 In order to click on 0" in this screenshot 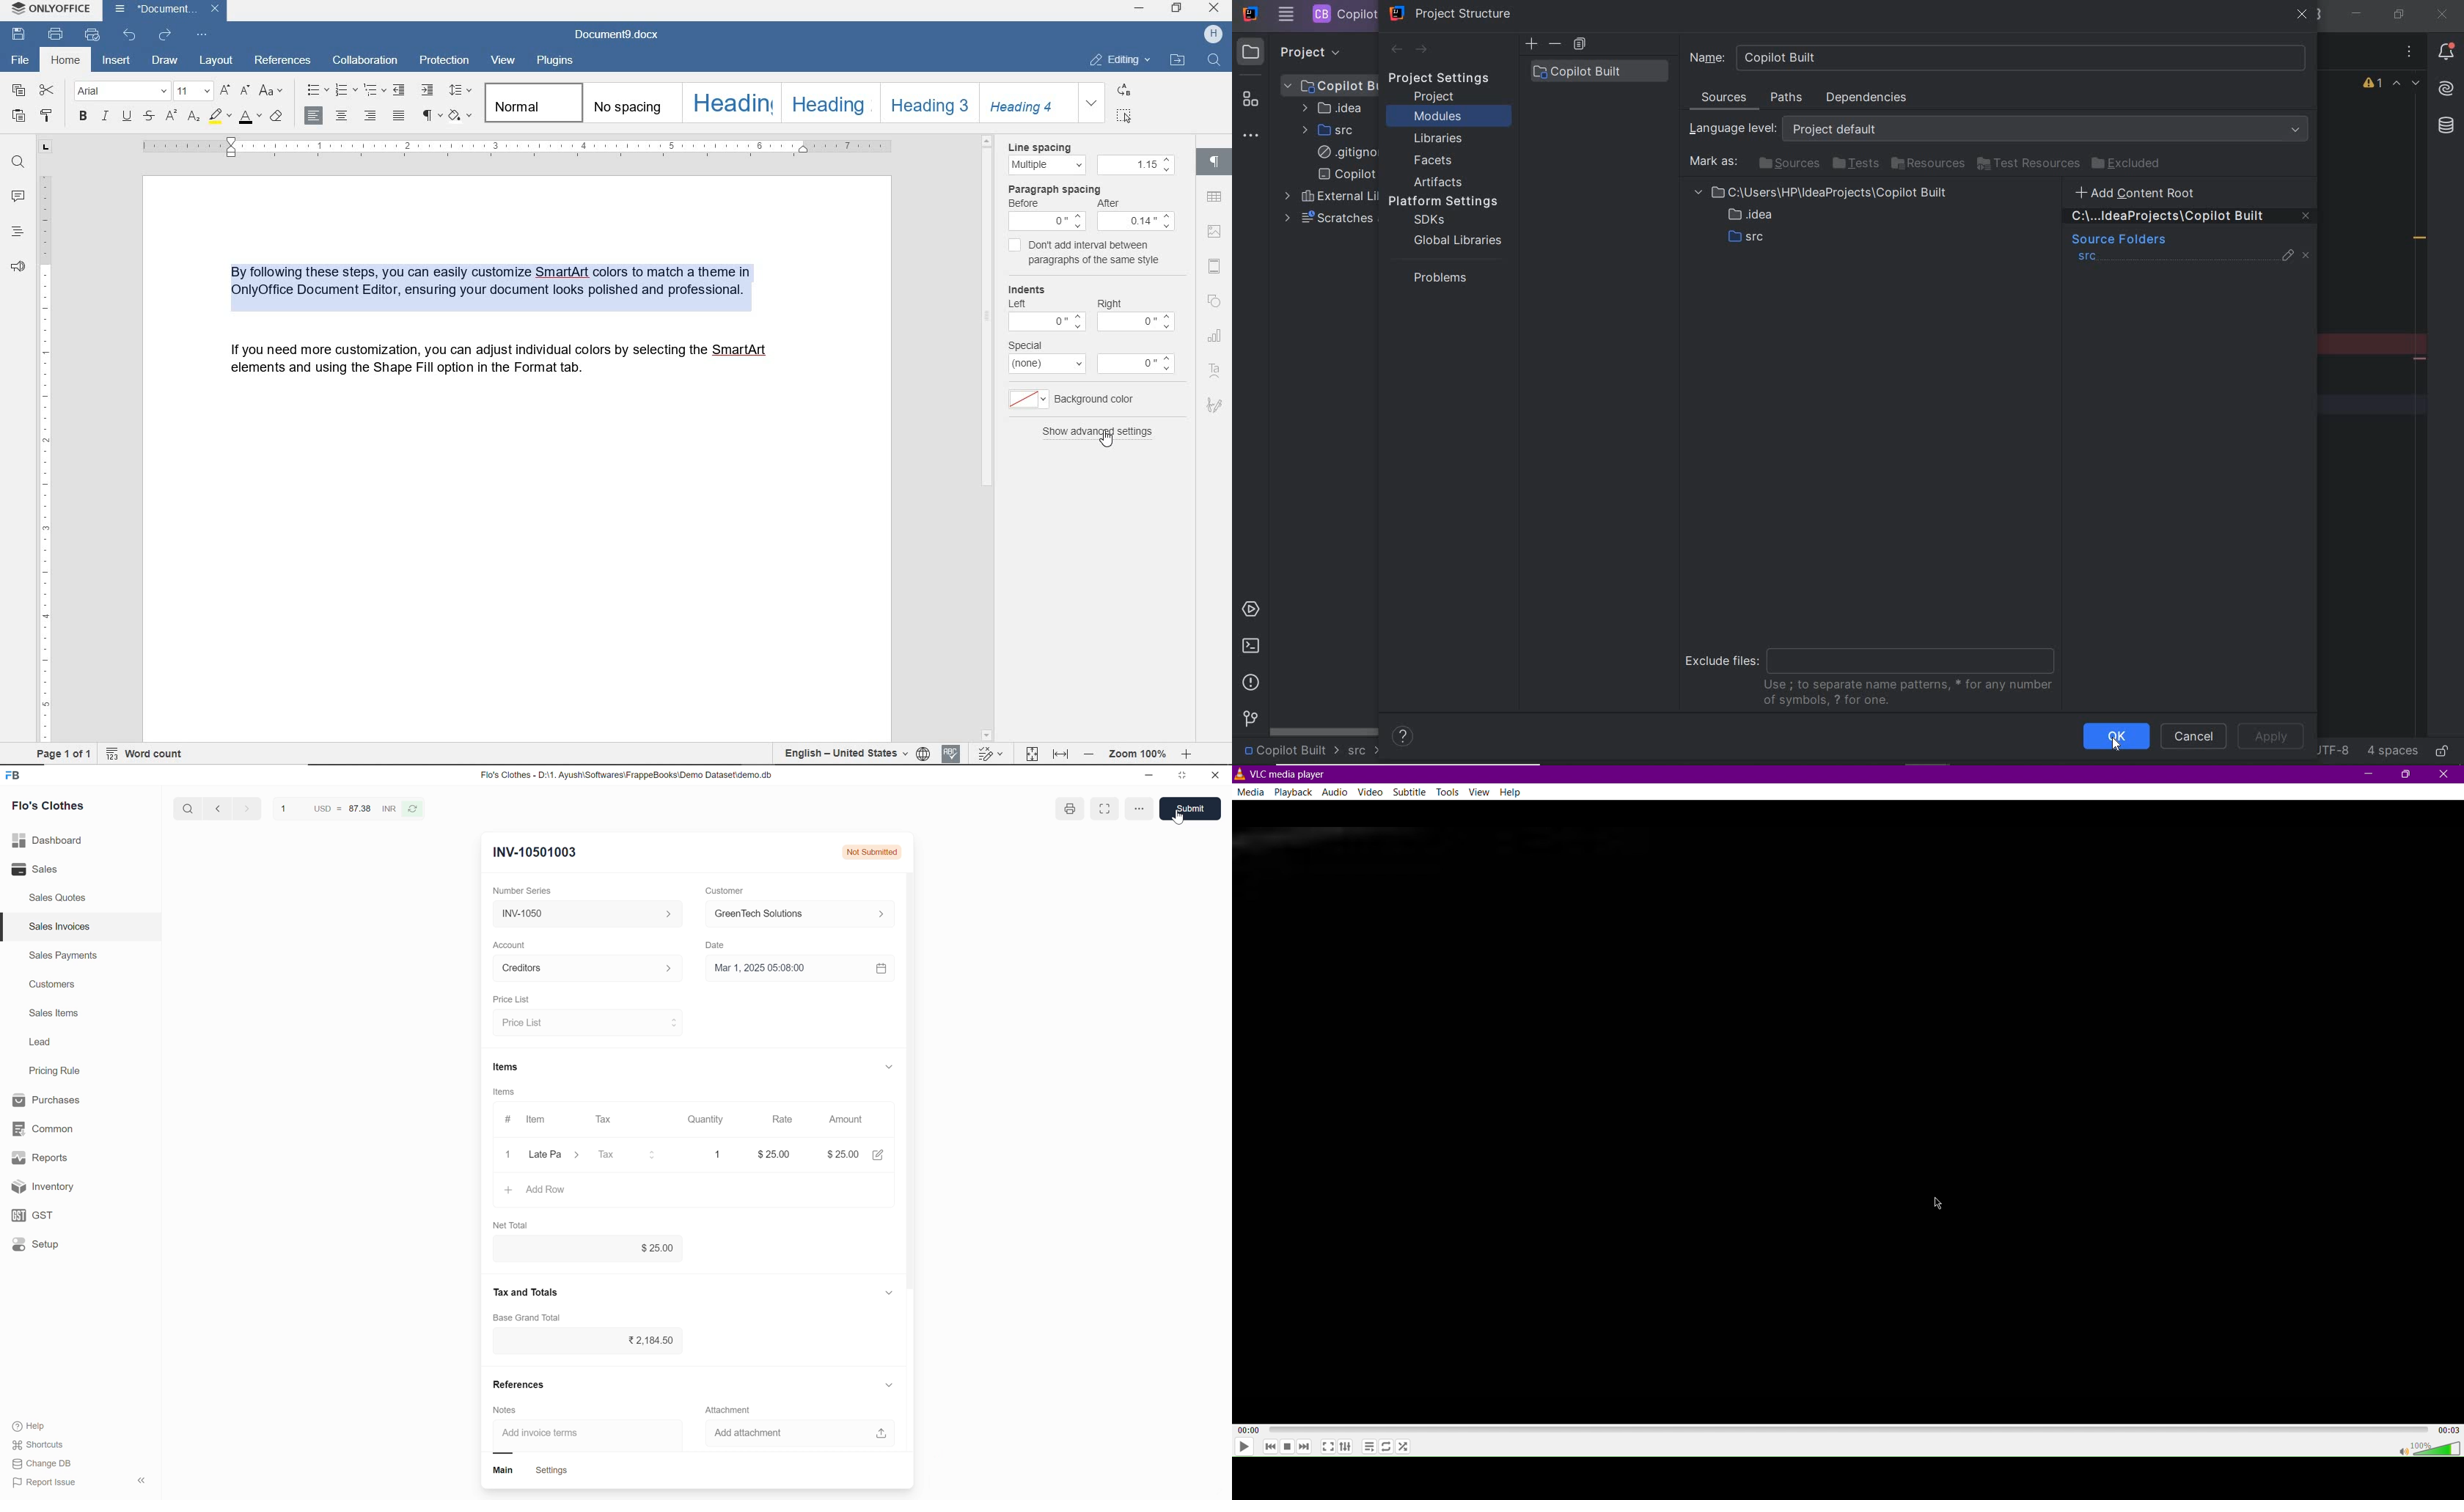, I will do `click(1142, 322)`.